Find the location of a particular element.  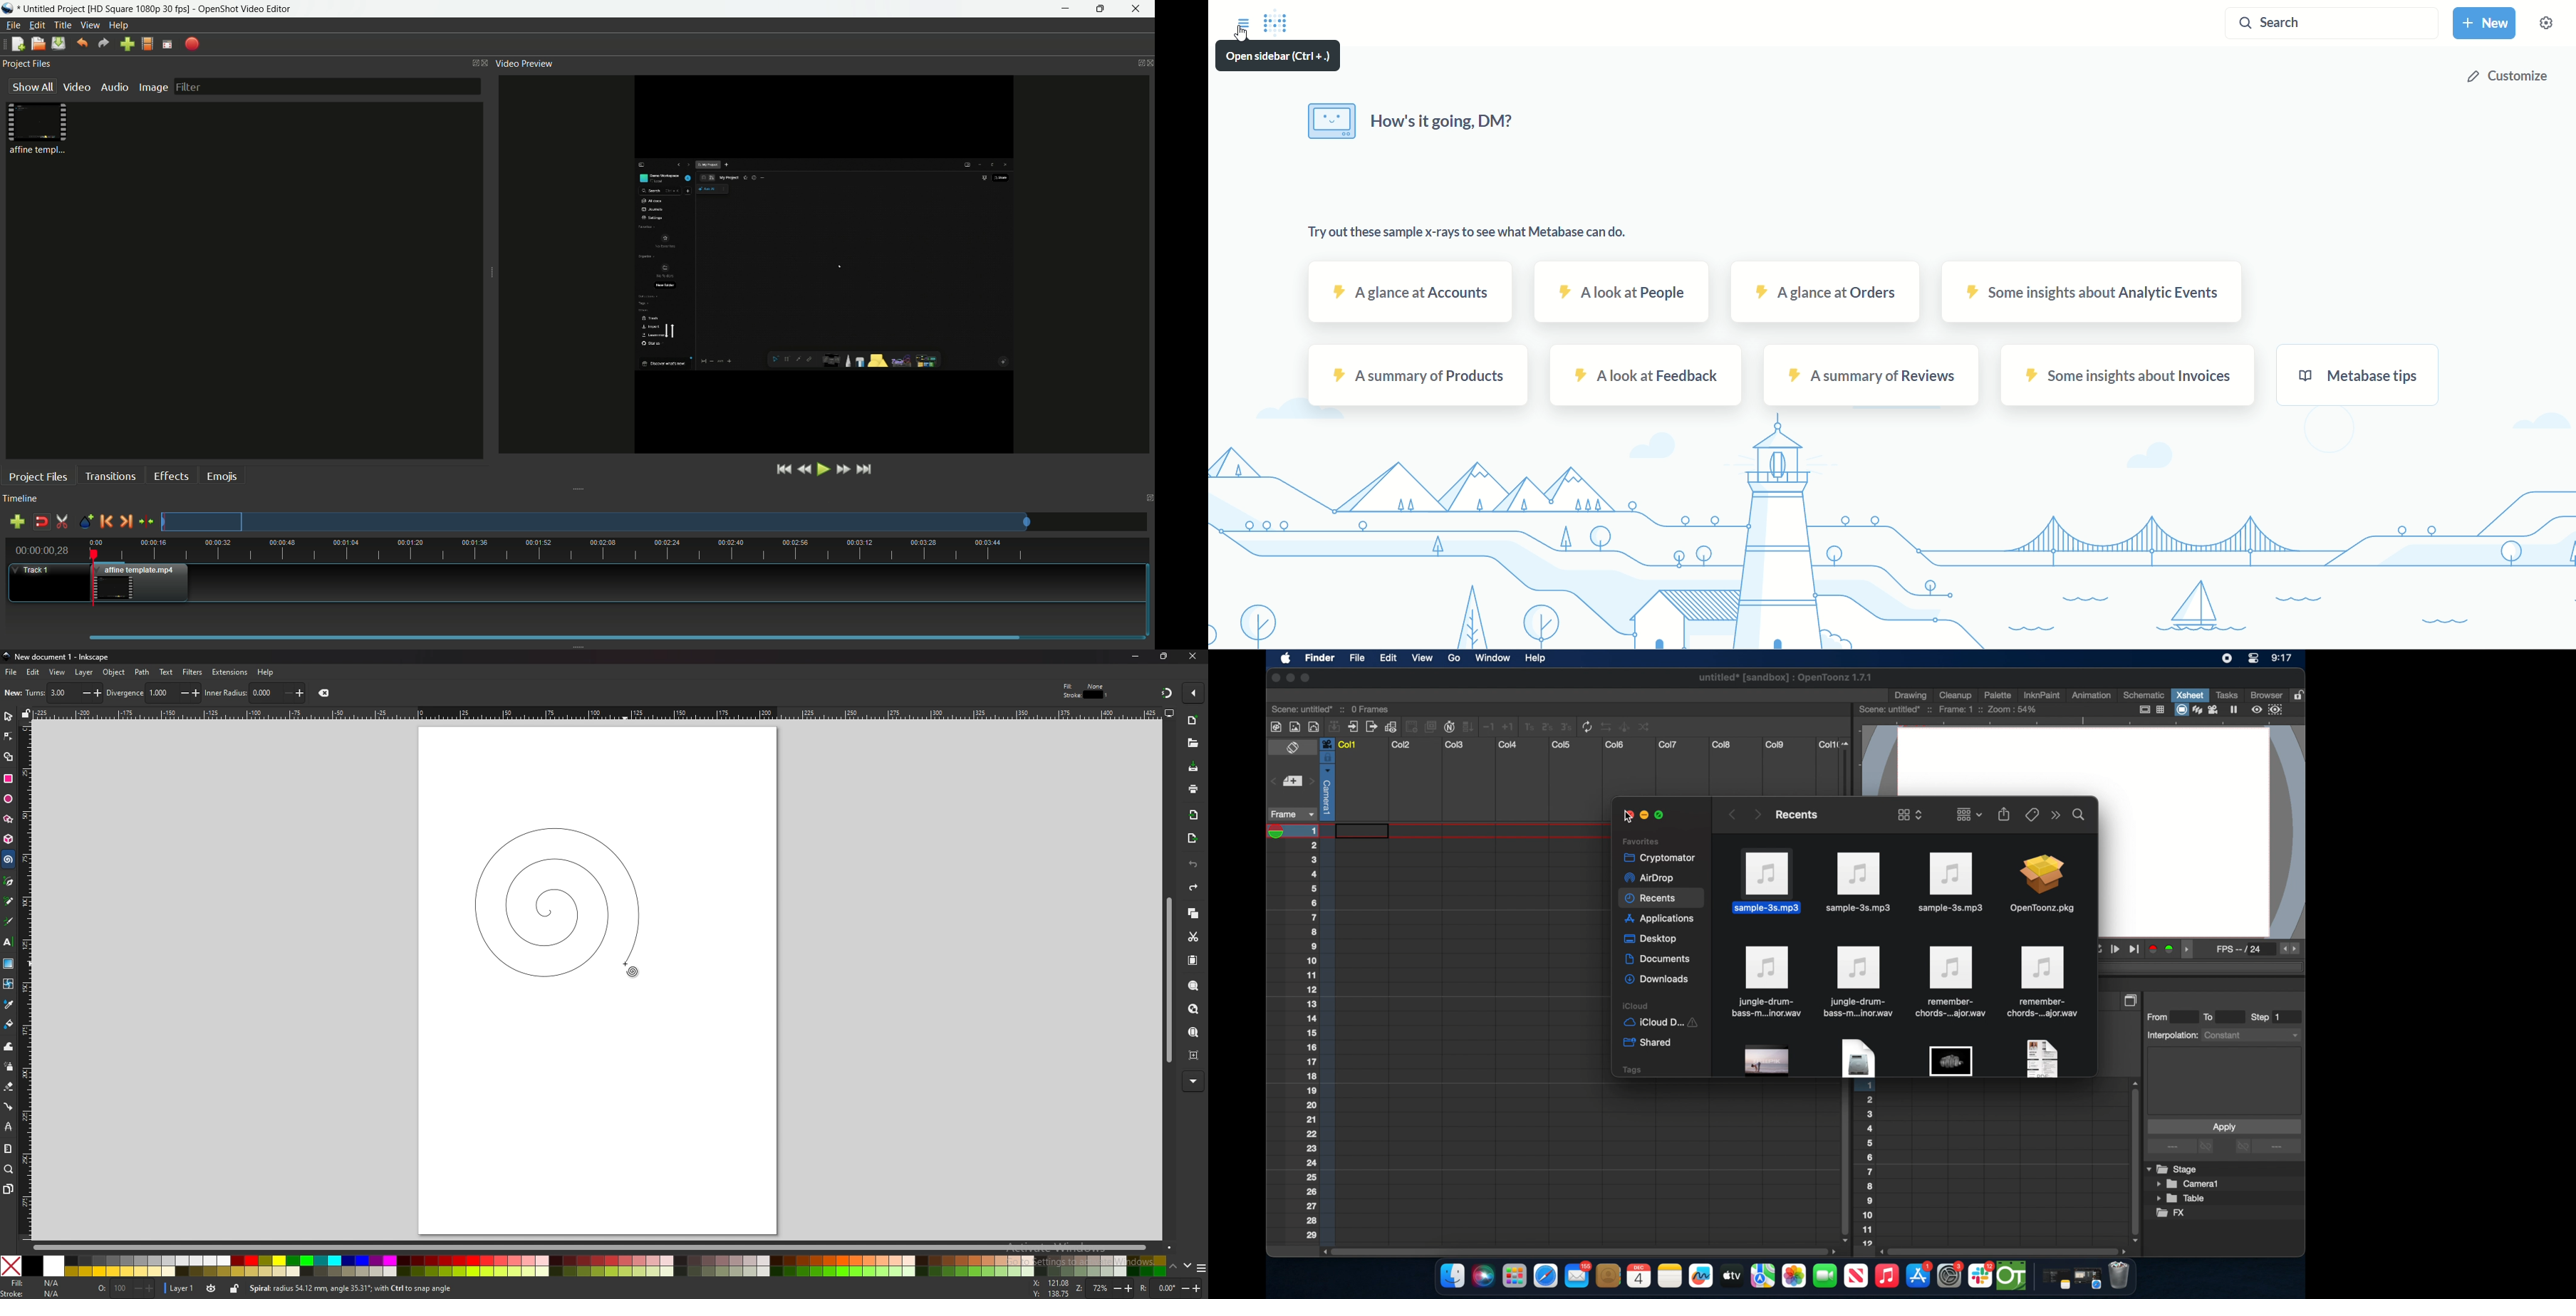

spiral is located at coordinates (9, 860).